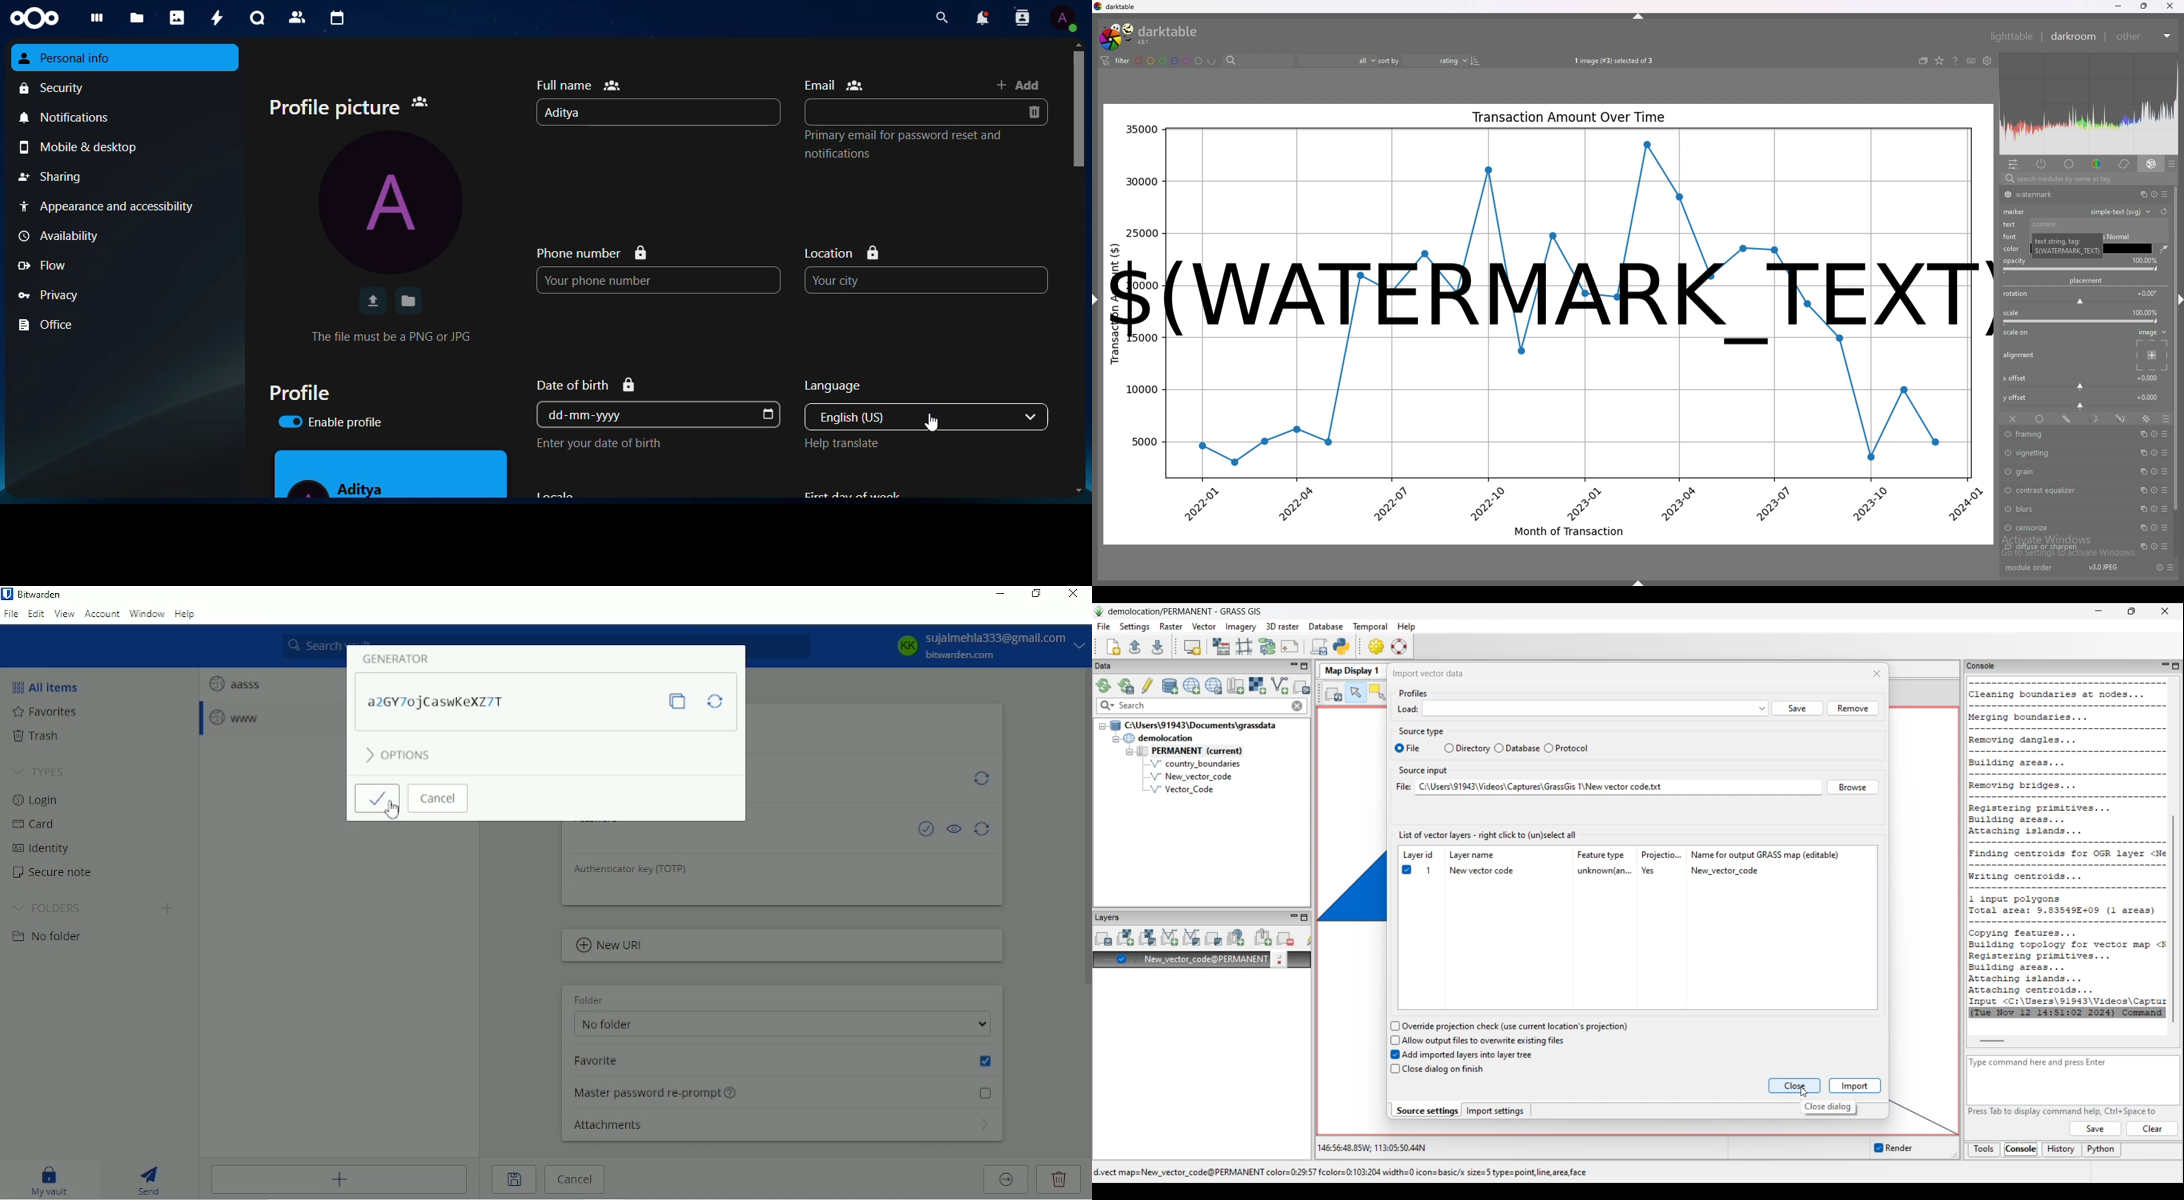 The height and width of the screenshot is (1204, 2184). I want to click on reset, so click(2153, 472).